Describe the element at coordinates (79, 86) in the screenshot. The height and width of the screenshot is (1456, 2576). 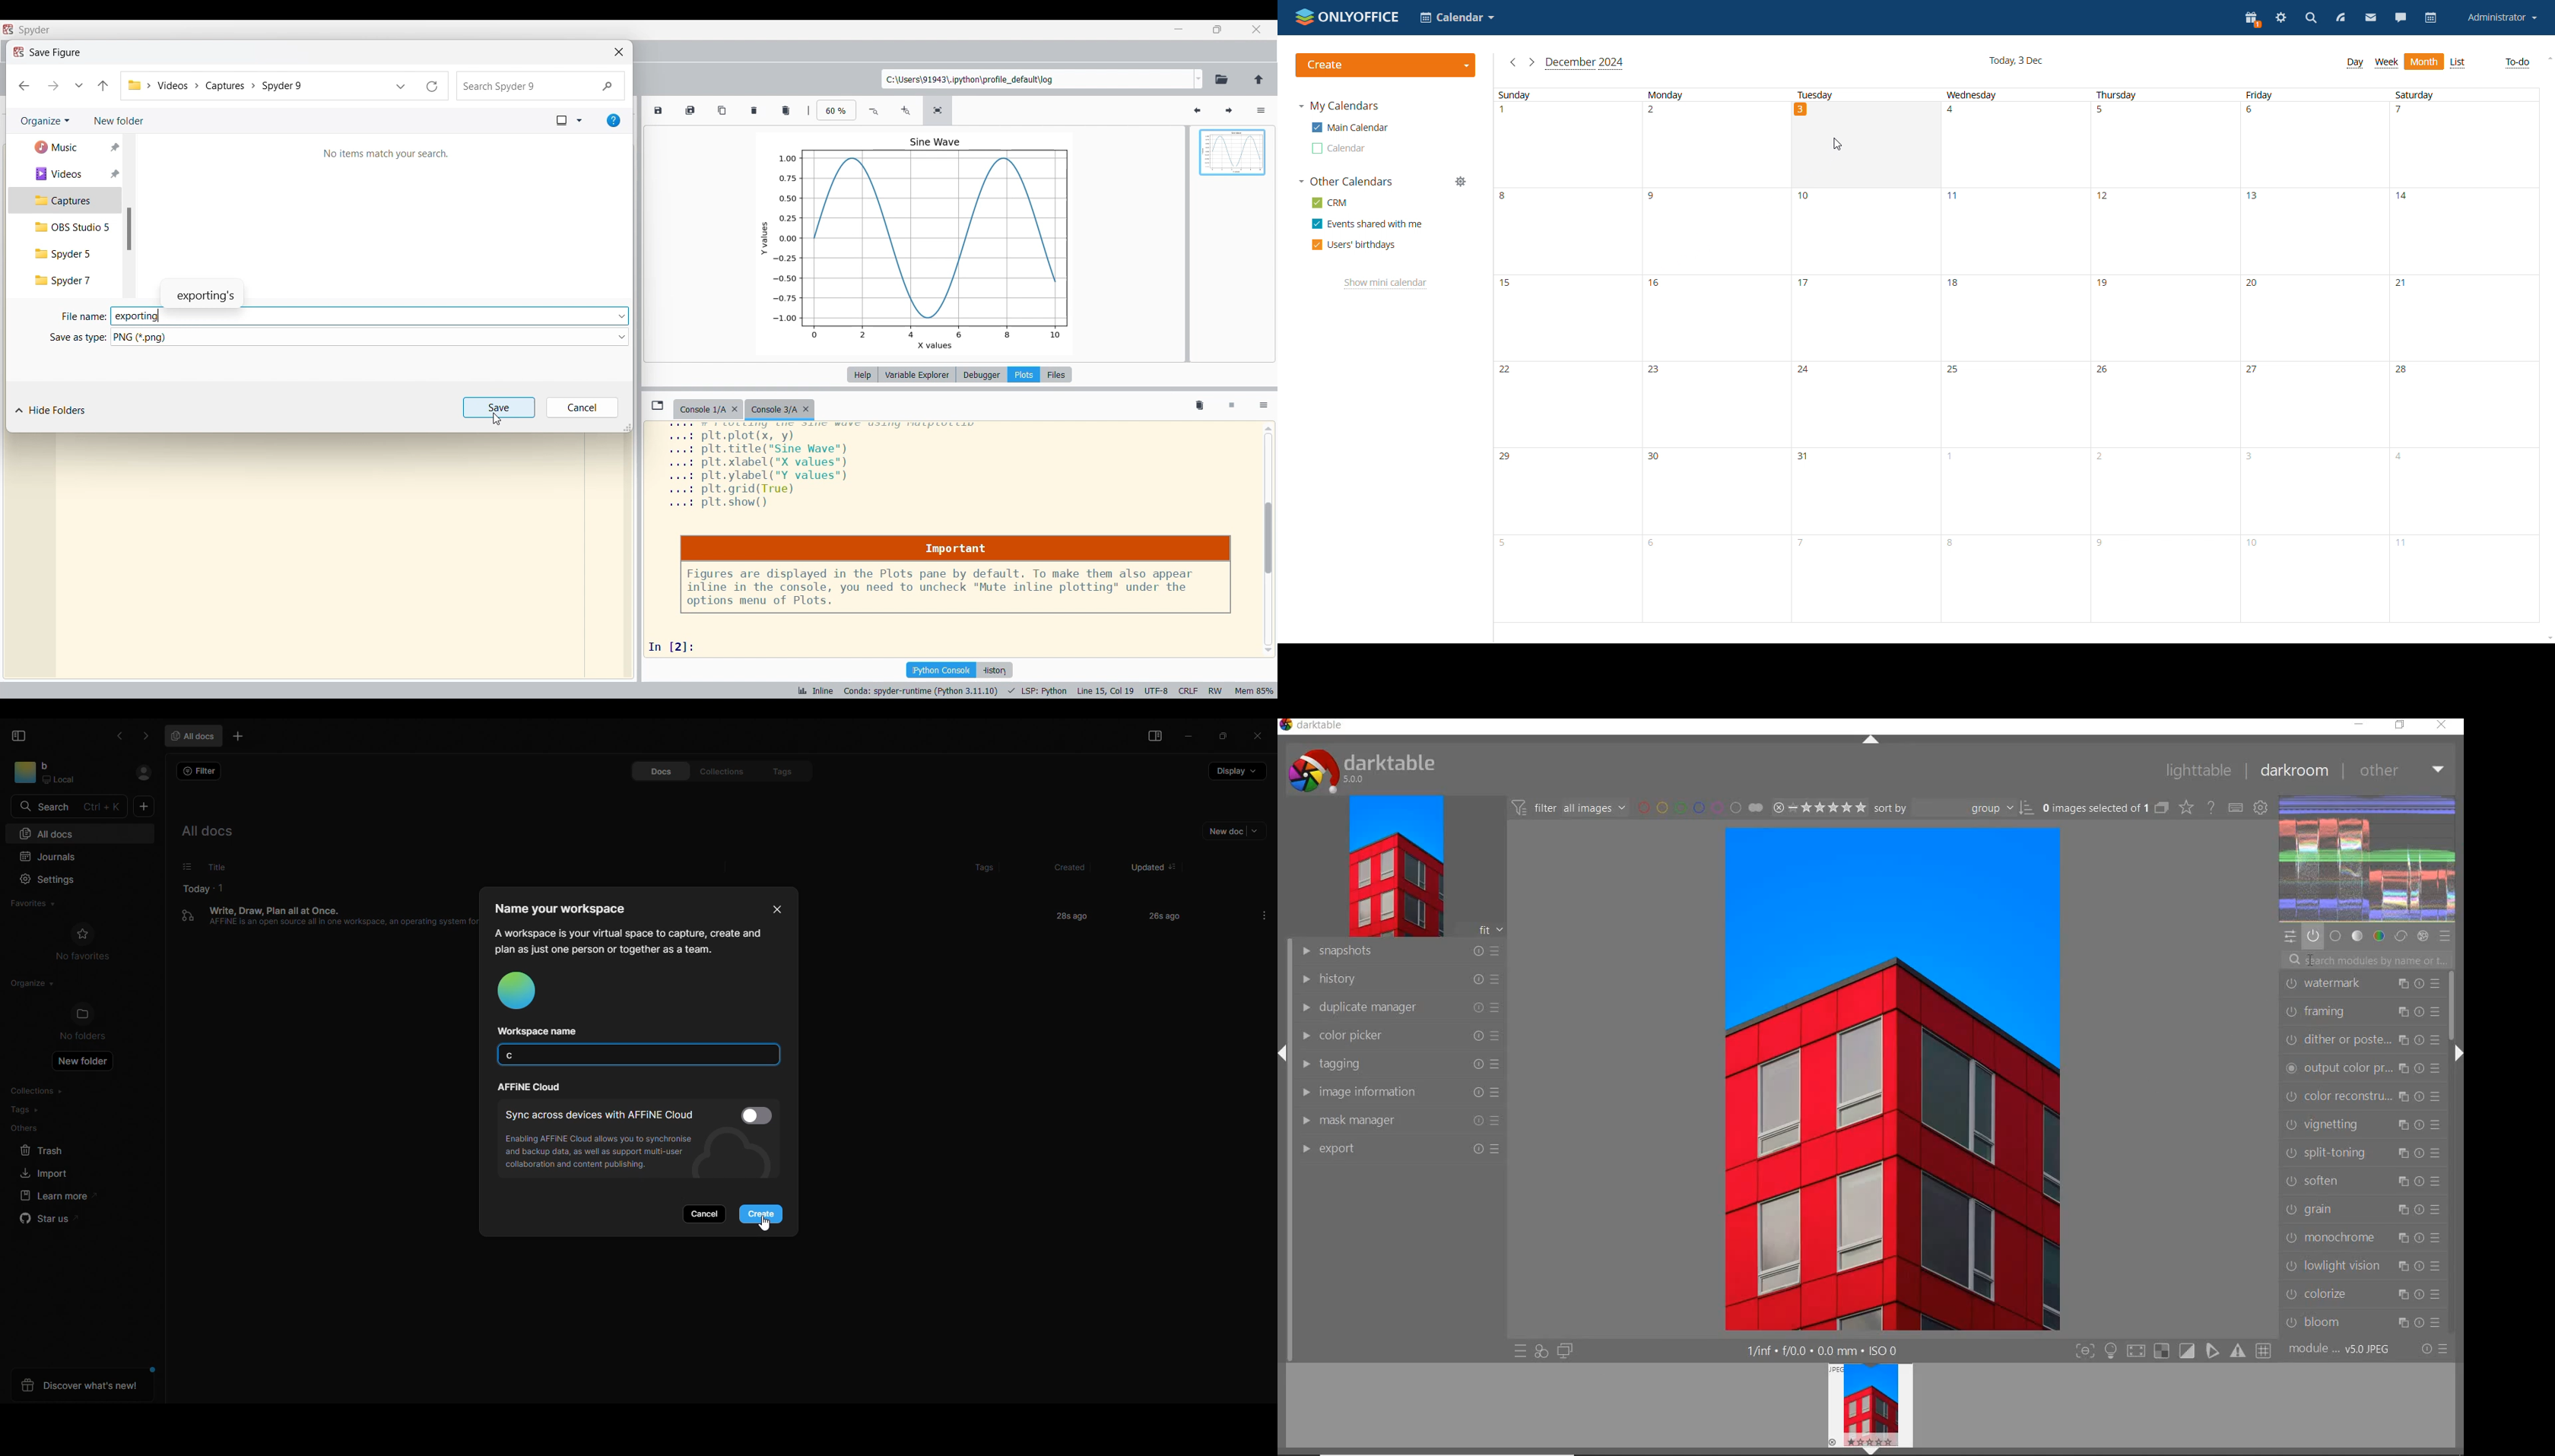
I see `Recent locations` at that location.